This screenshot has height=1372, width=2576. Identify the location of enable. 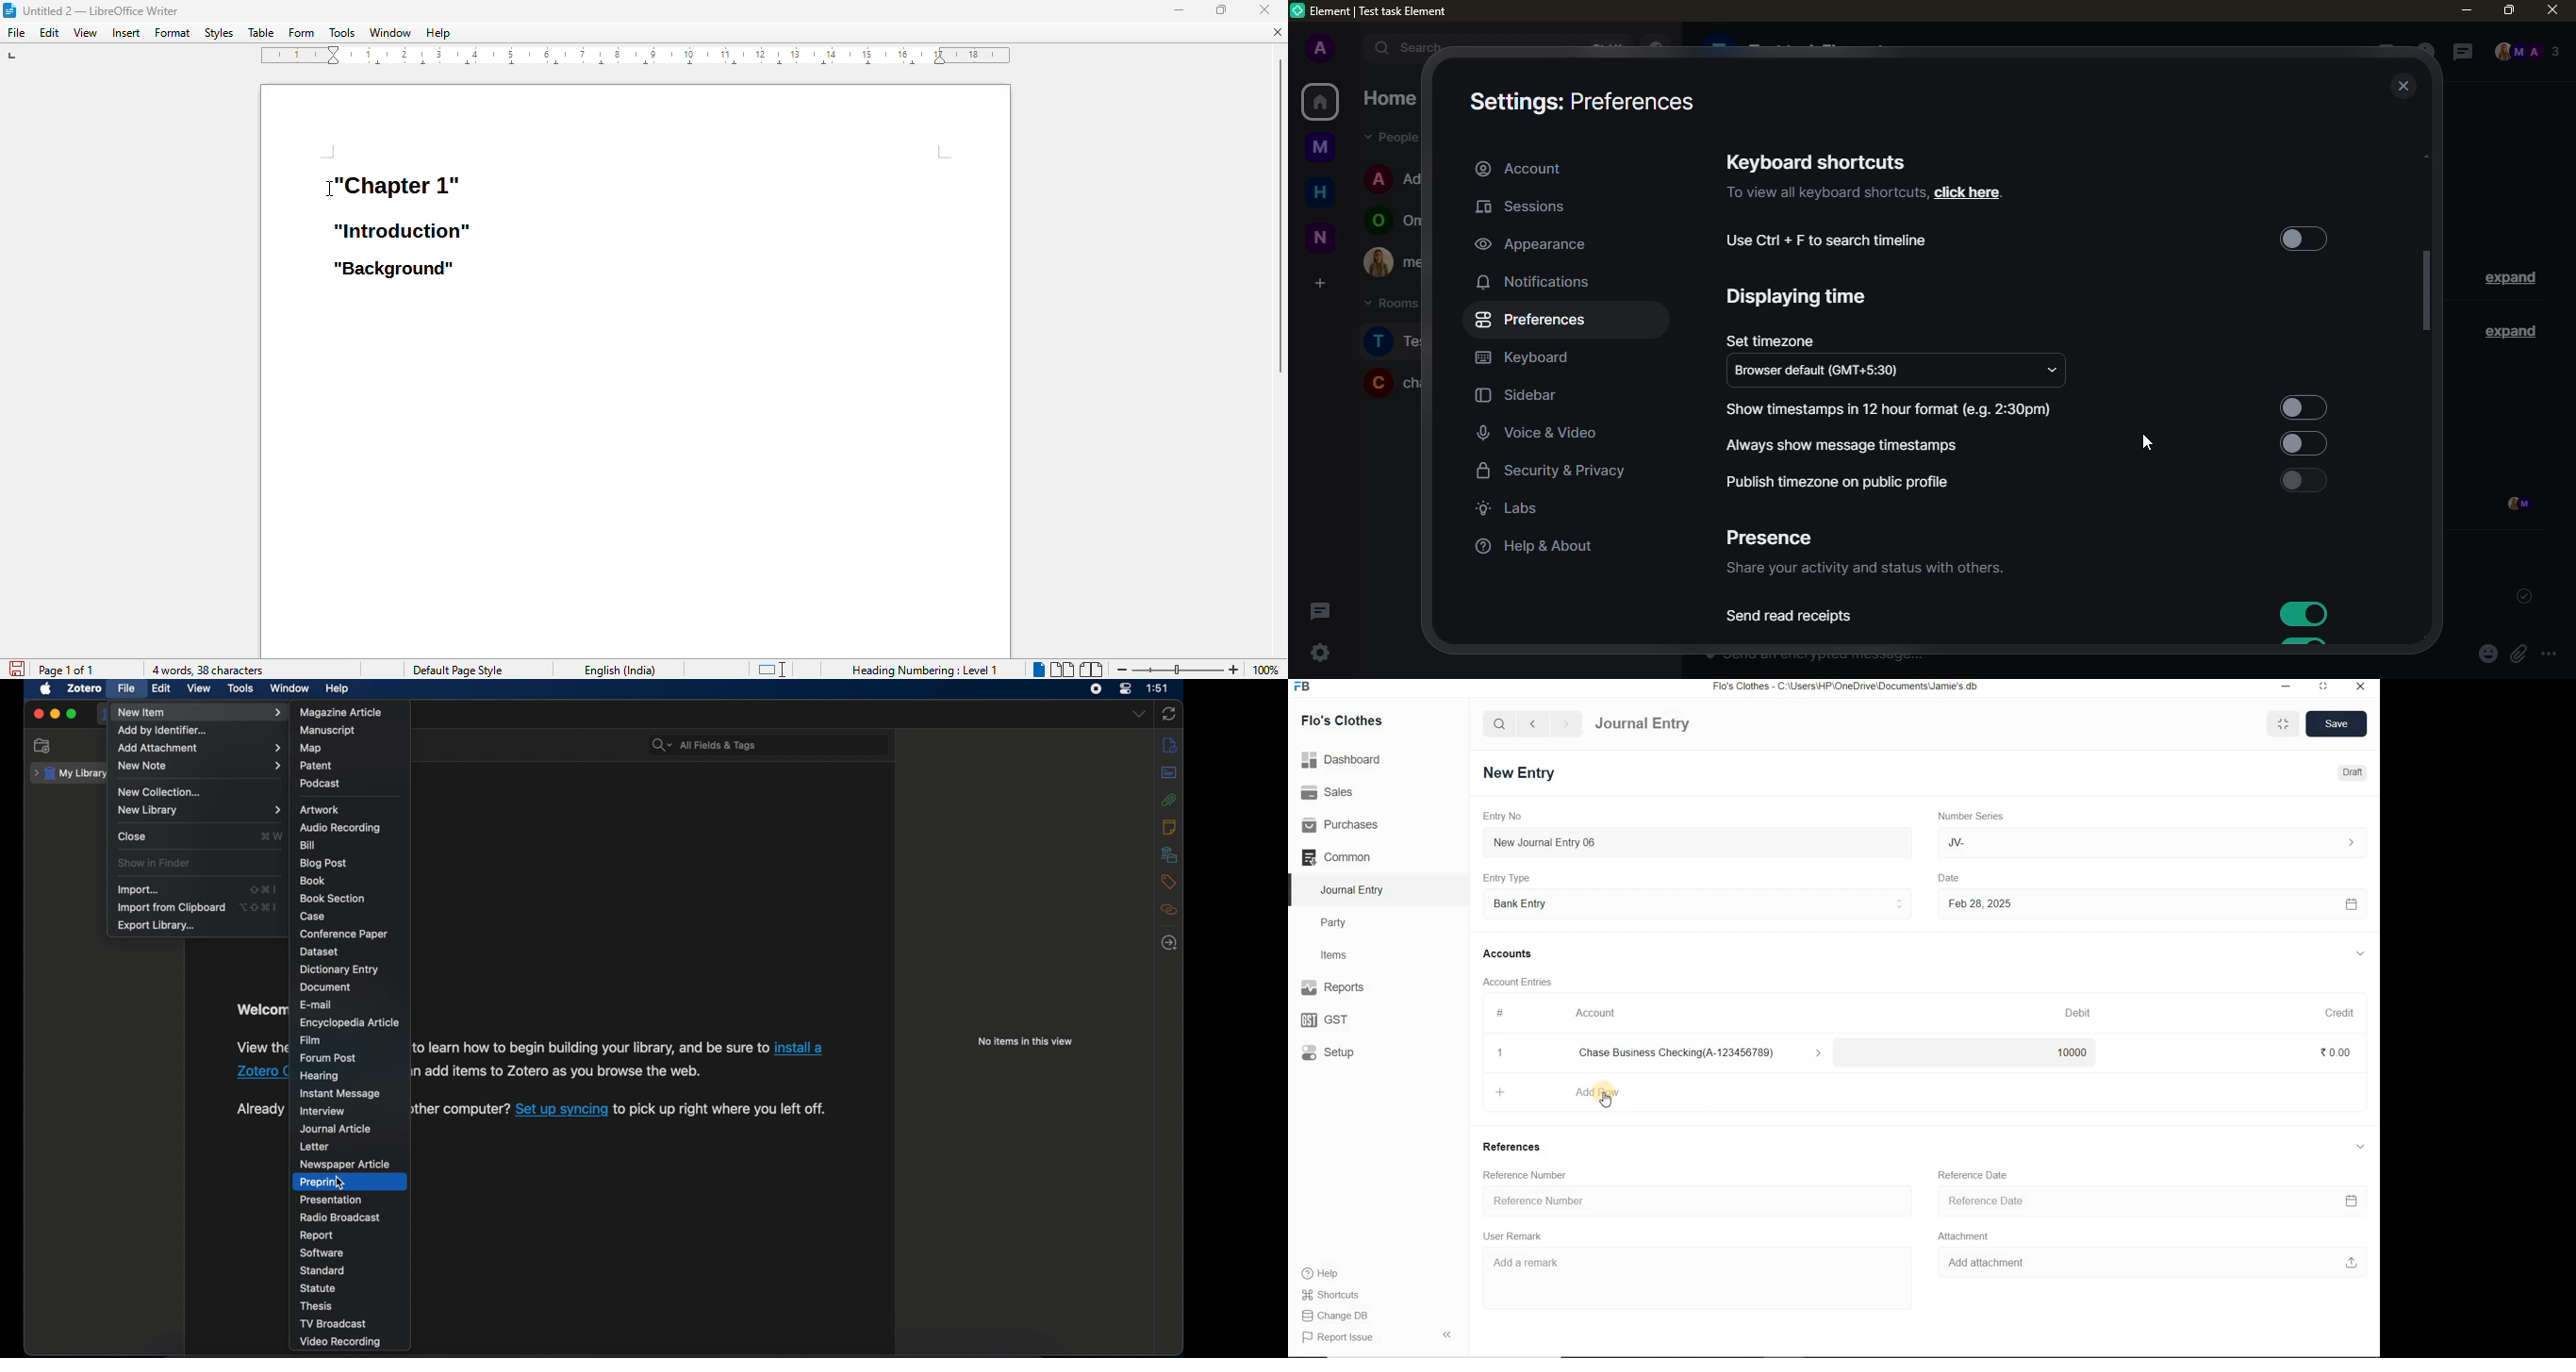
(2300, 442).